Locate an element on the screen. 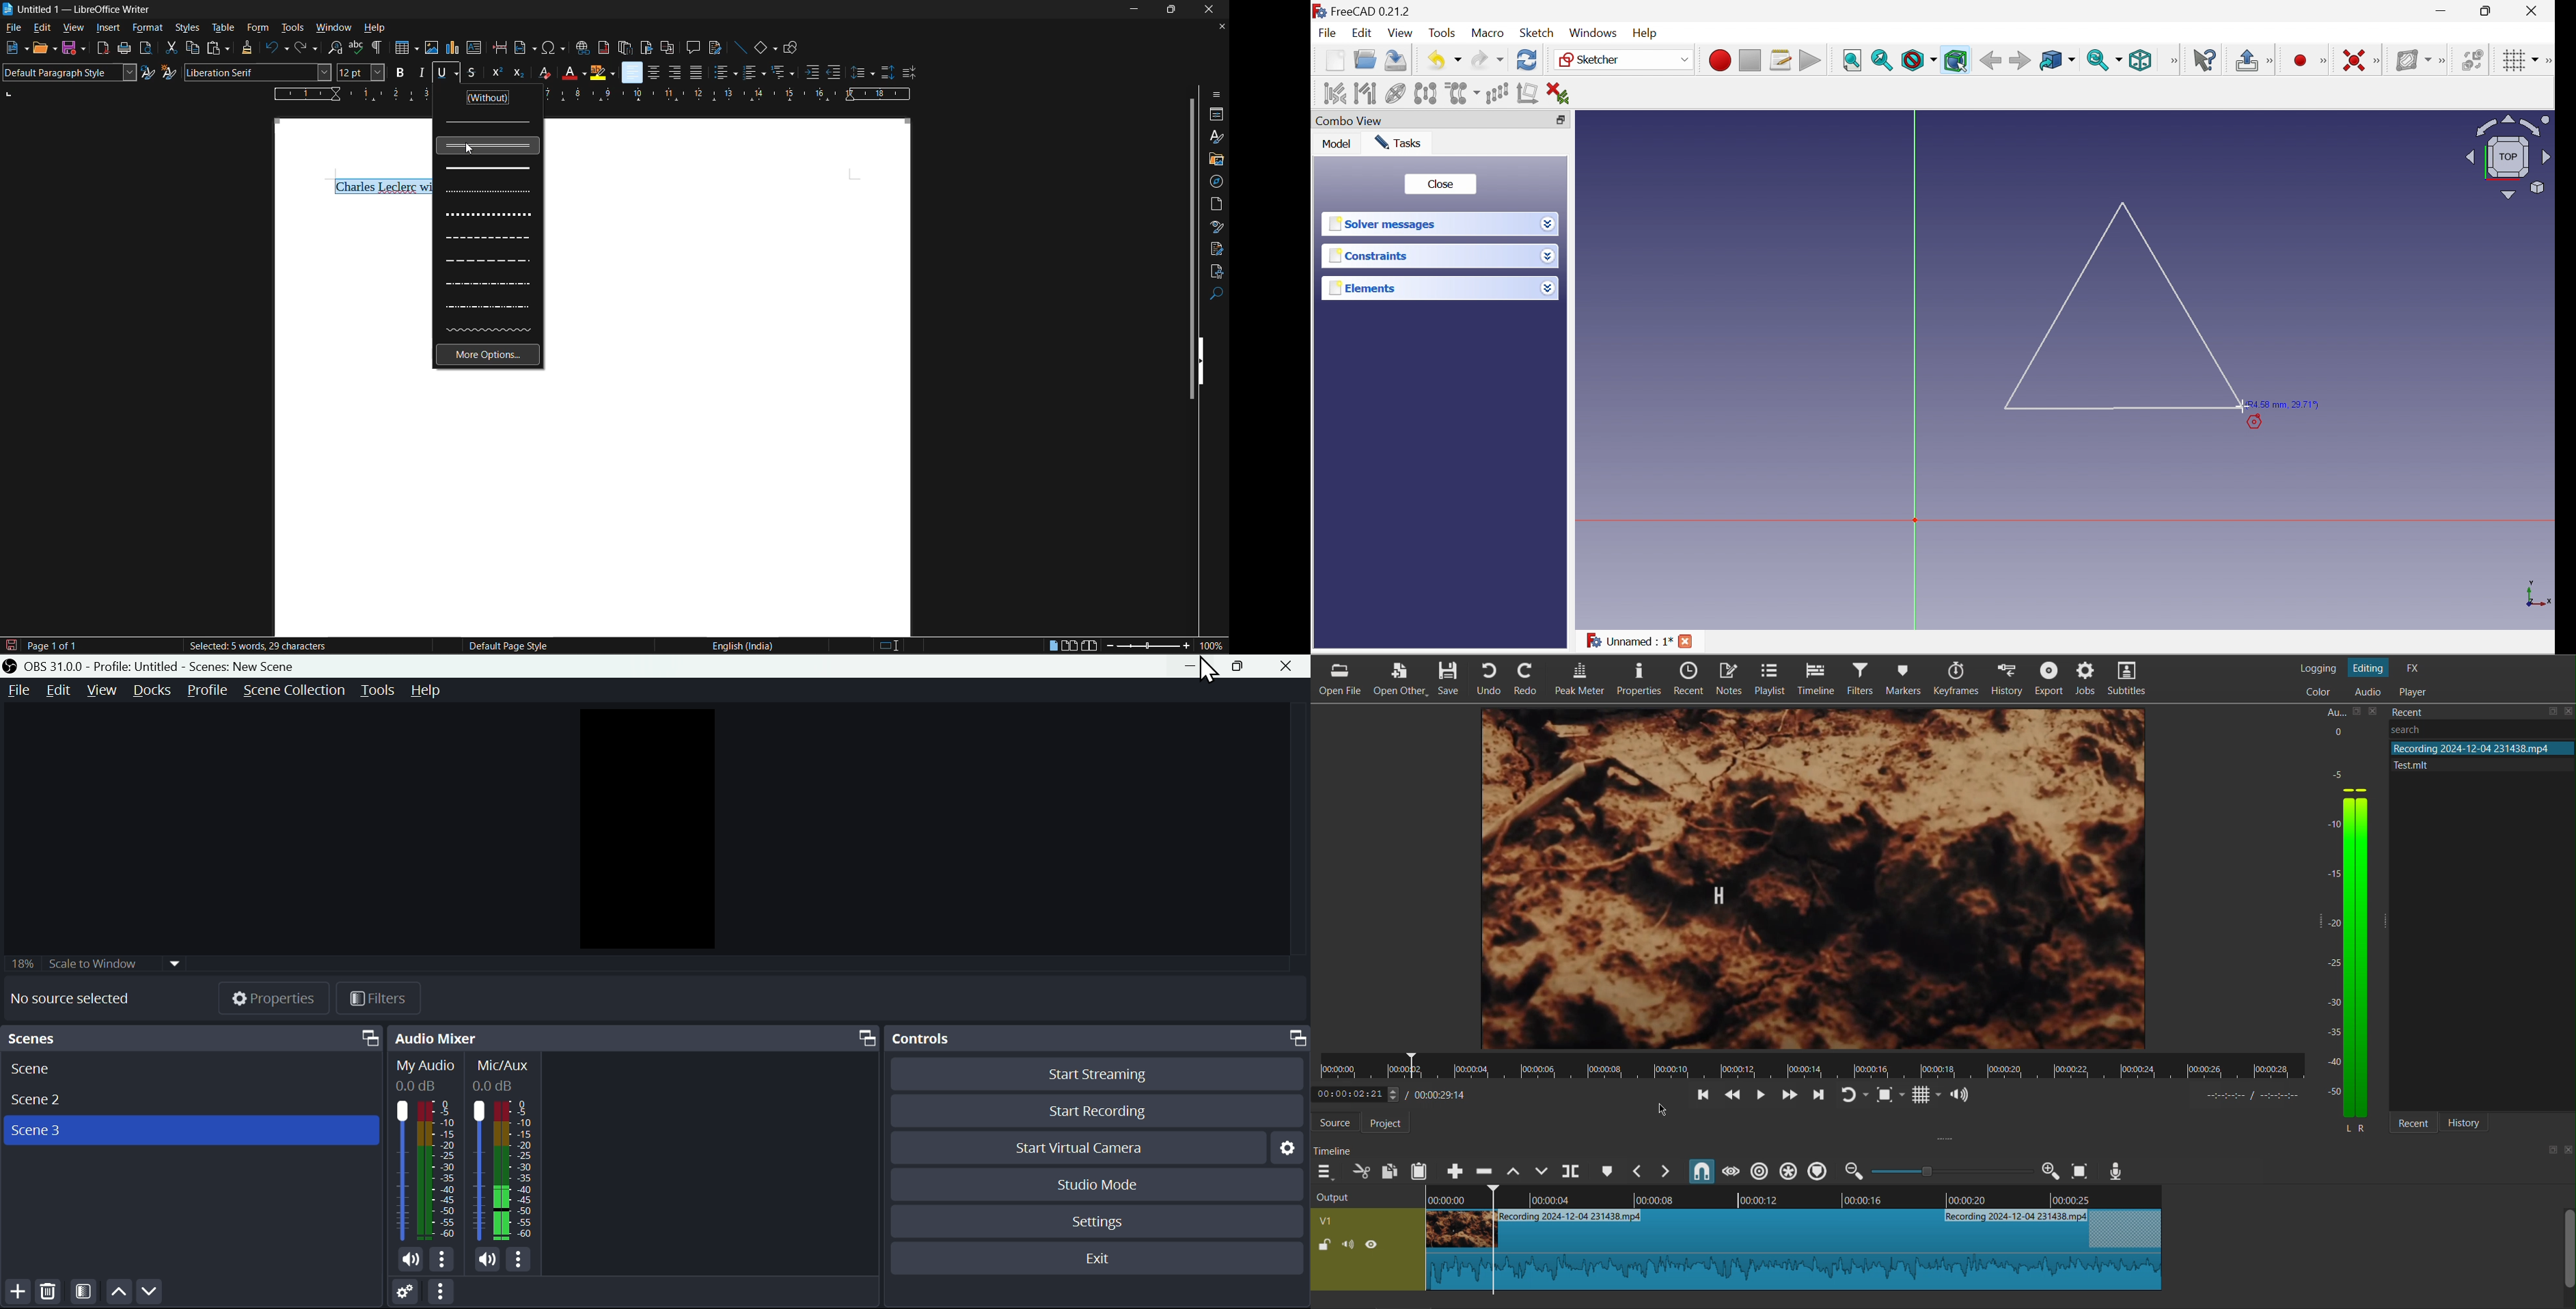  More Options is located at coordinates (1326, 1170).